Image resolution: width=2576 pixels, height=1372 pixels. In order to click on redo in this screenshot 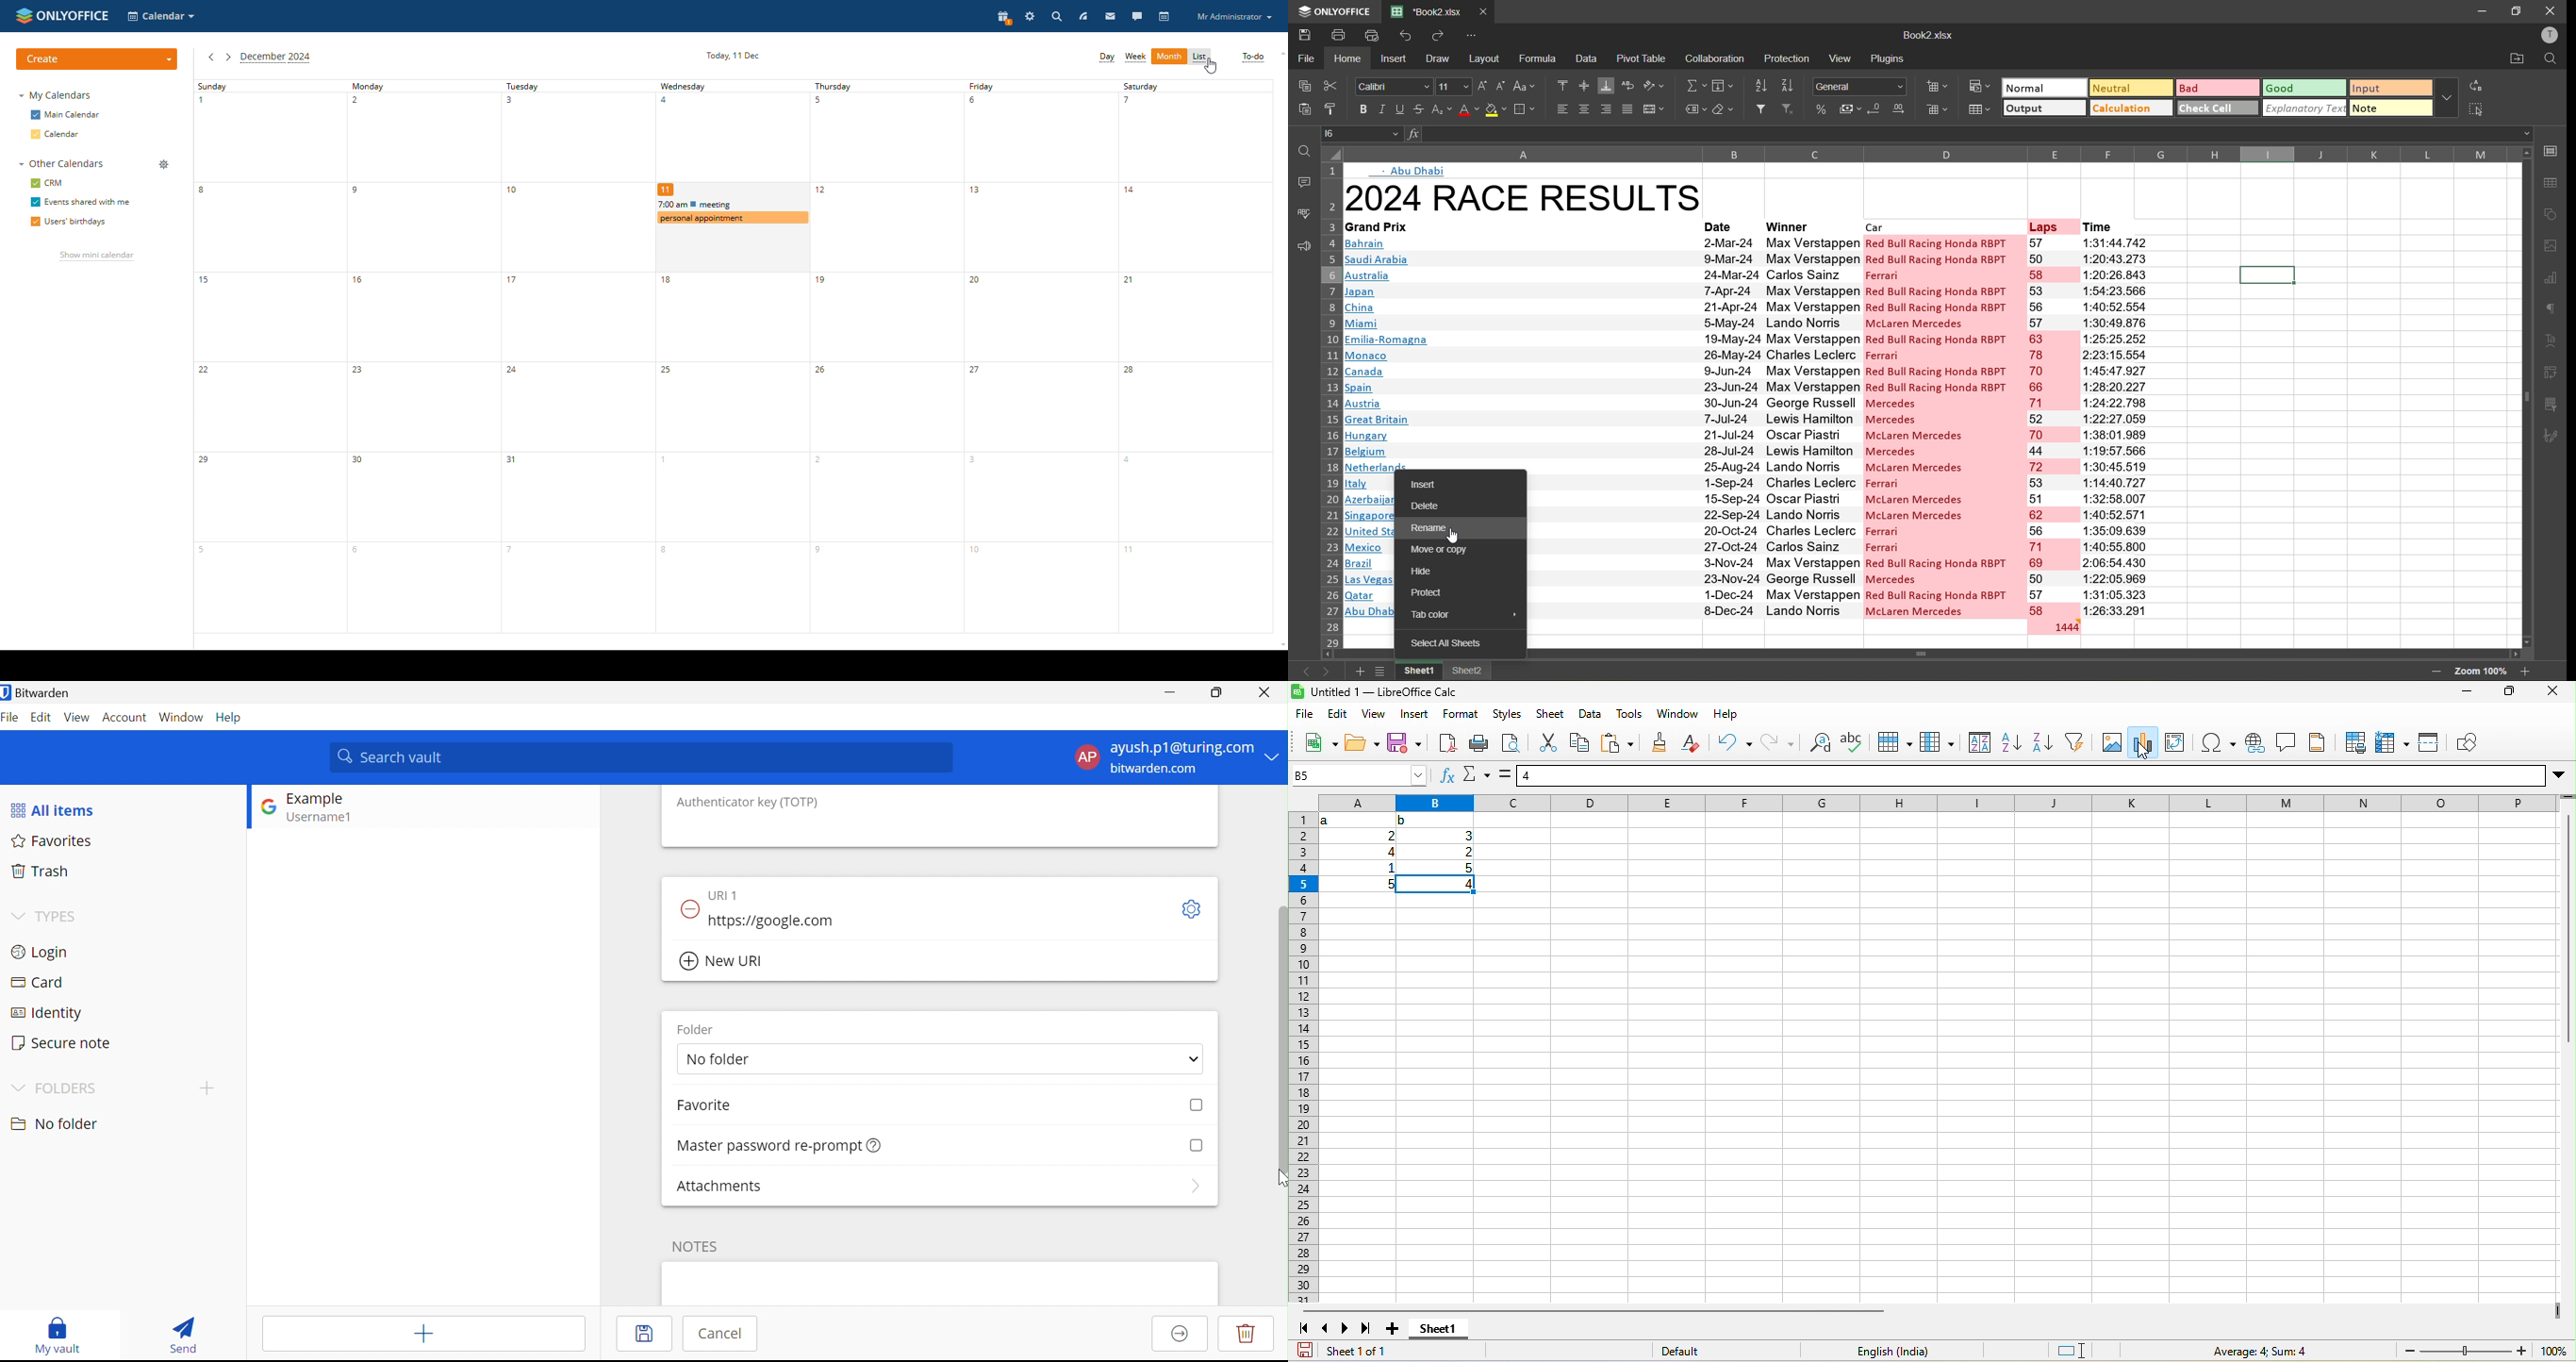, I will do `click(1777, 741)`.